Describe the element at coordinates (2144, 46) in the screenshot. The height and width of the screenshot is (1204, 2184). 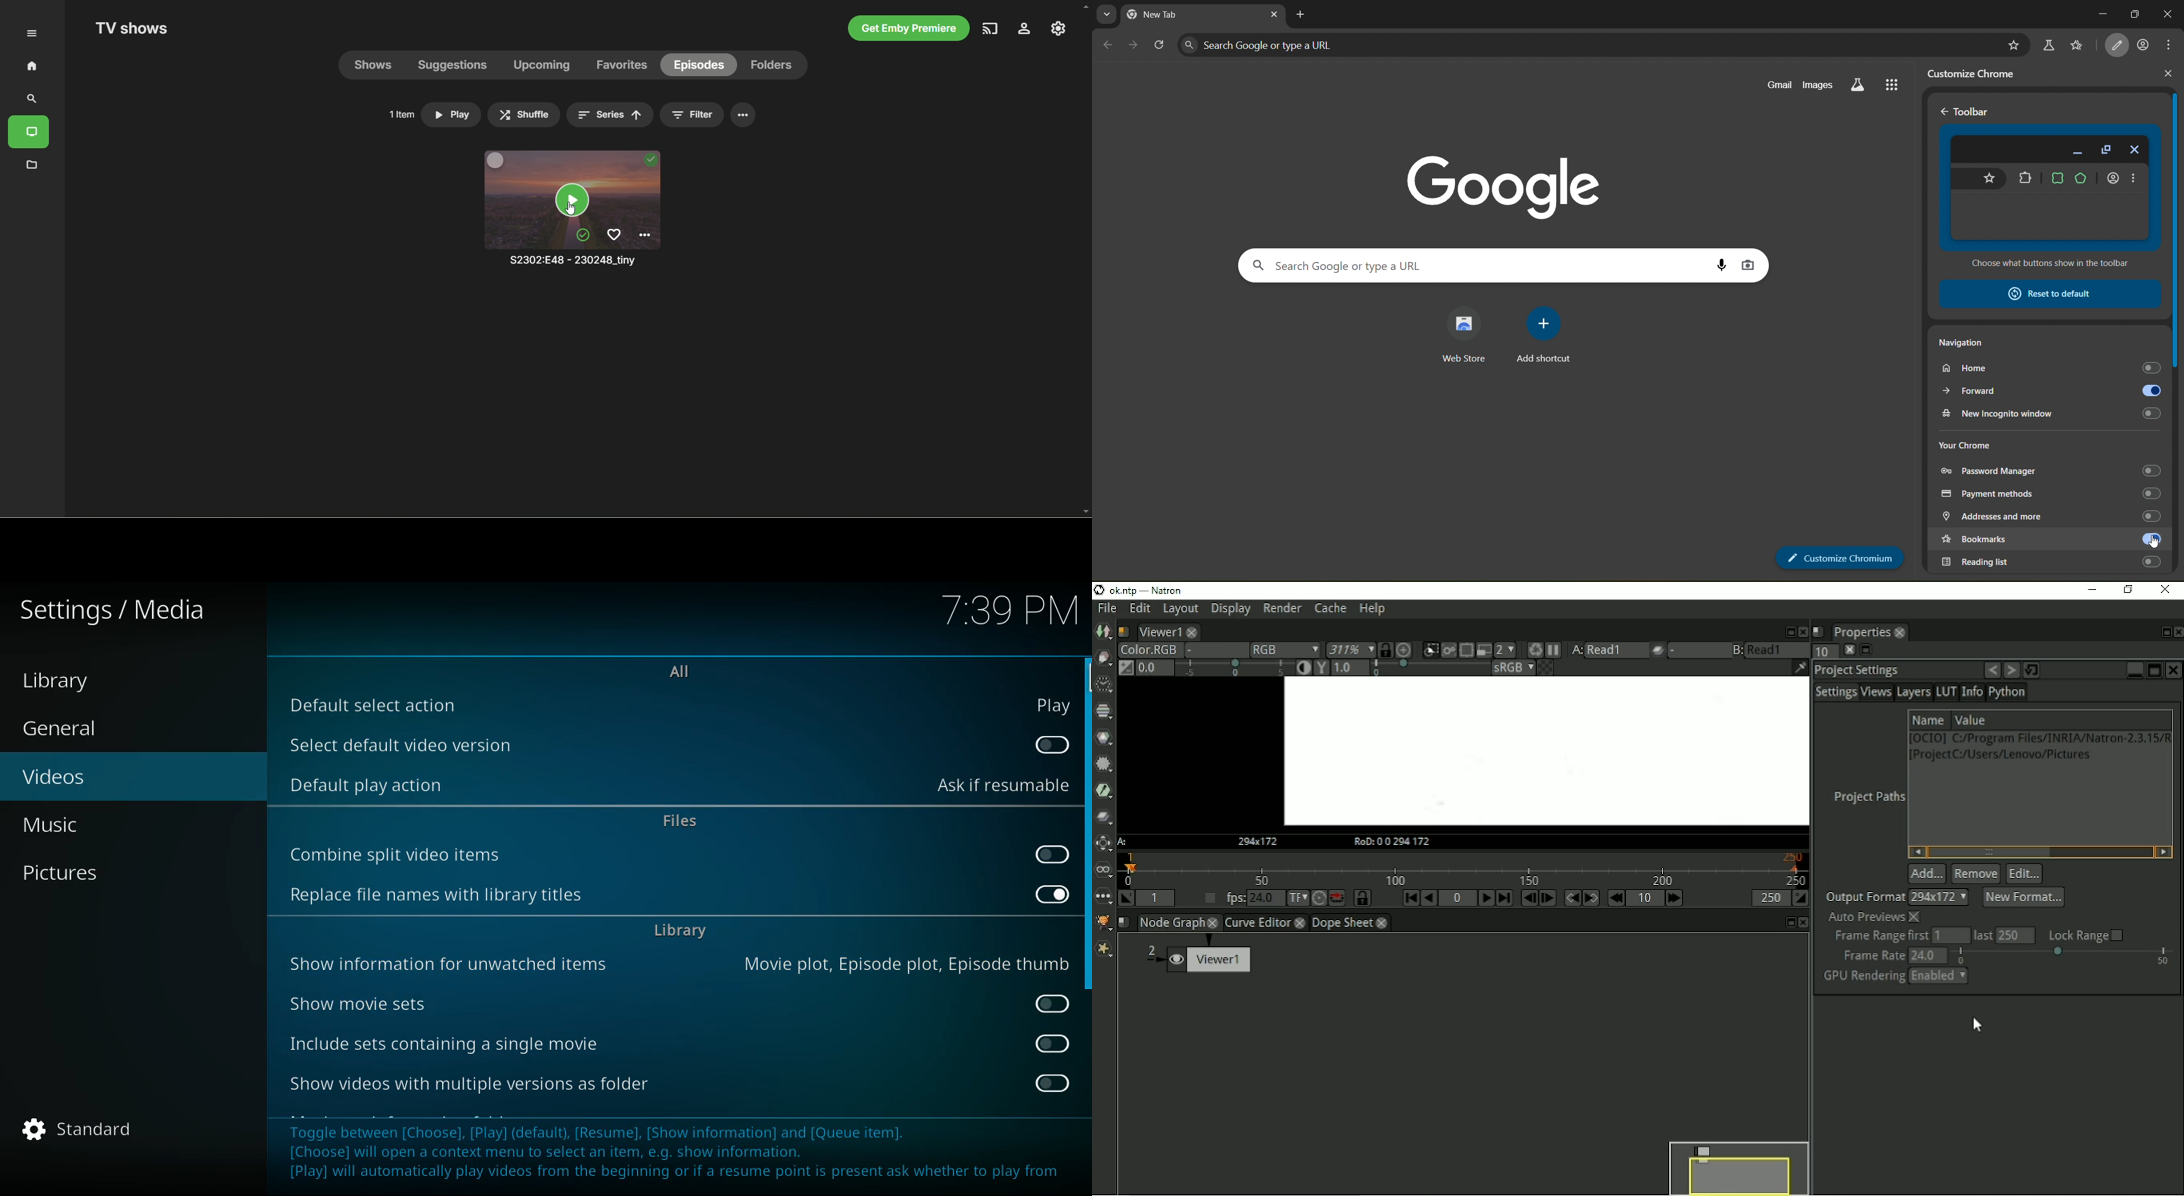
I see `account` at that location.